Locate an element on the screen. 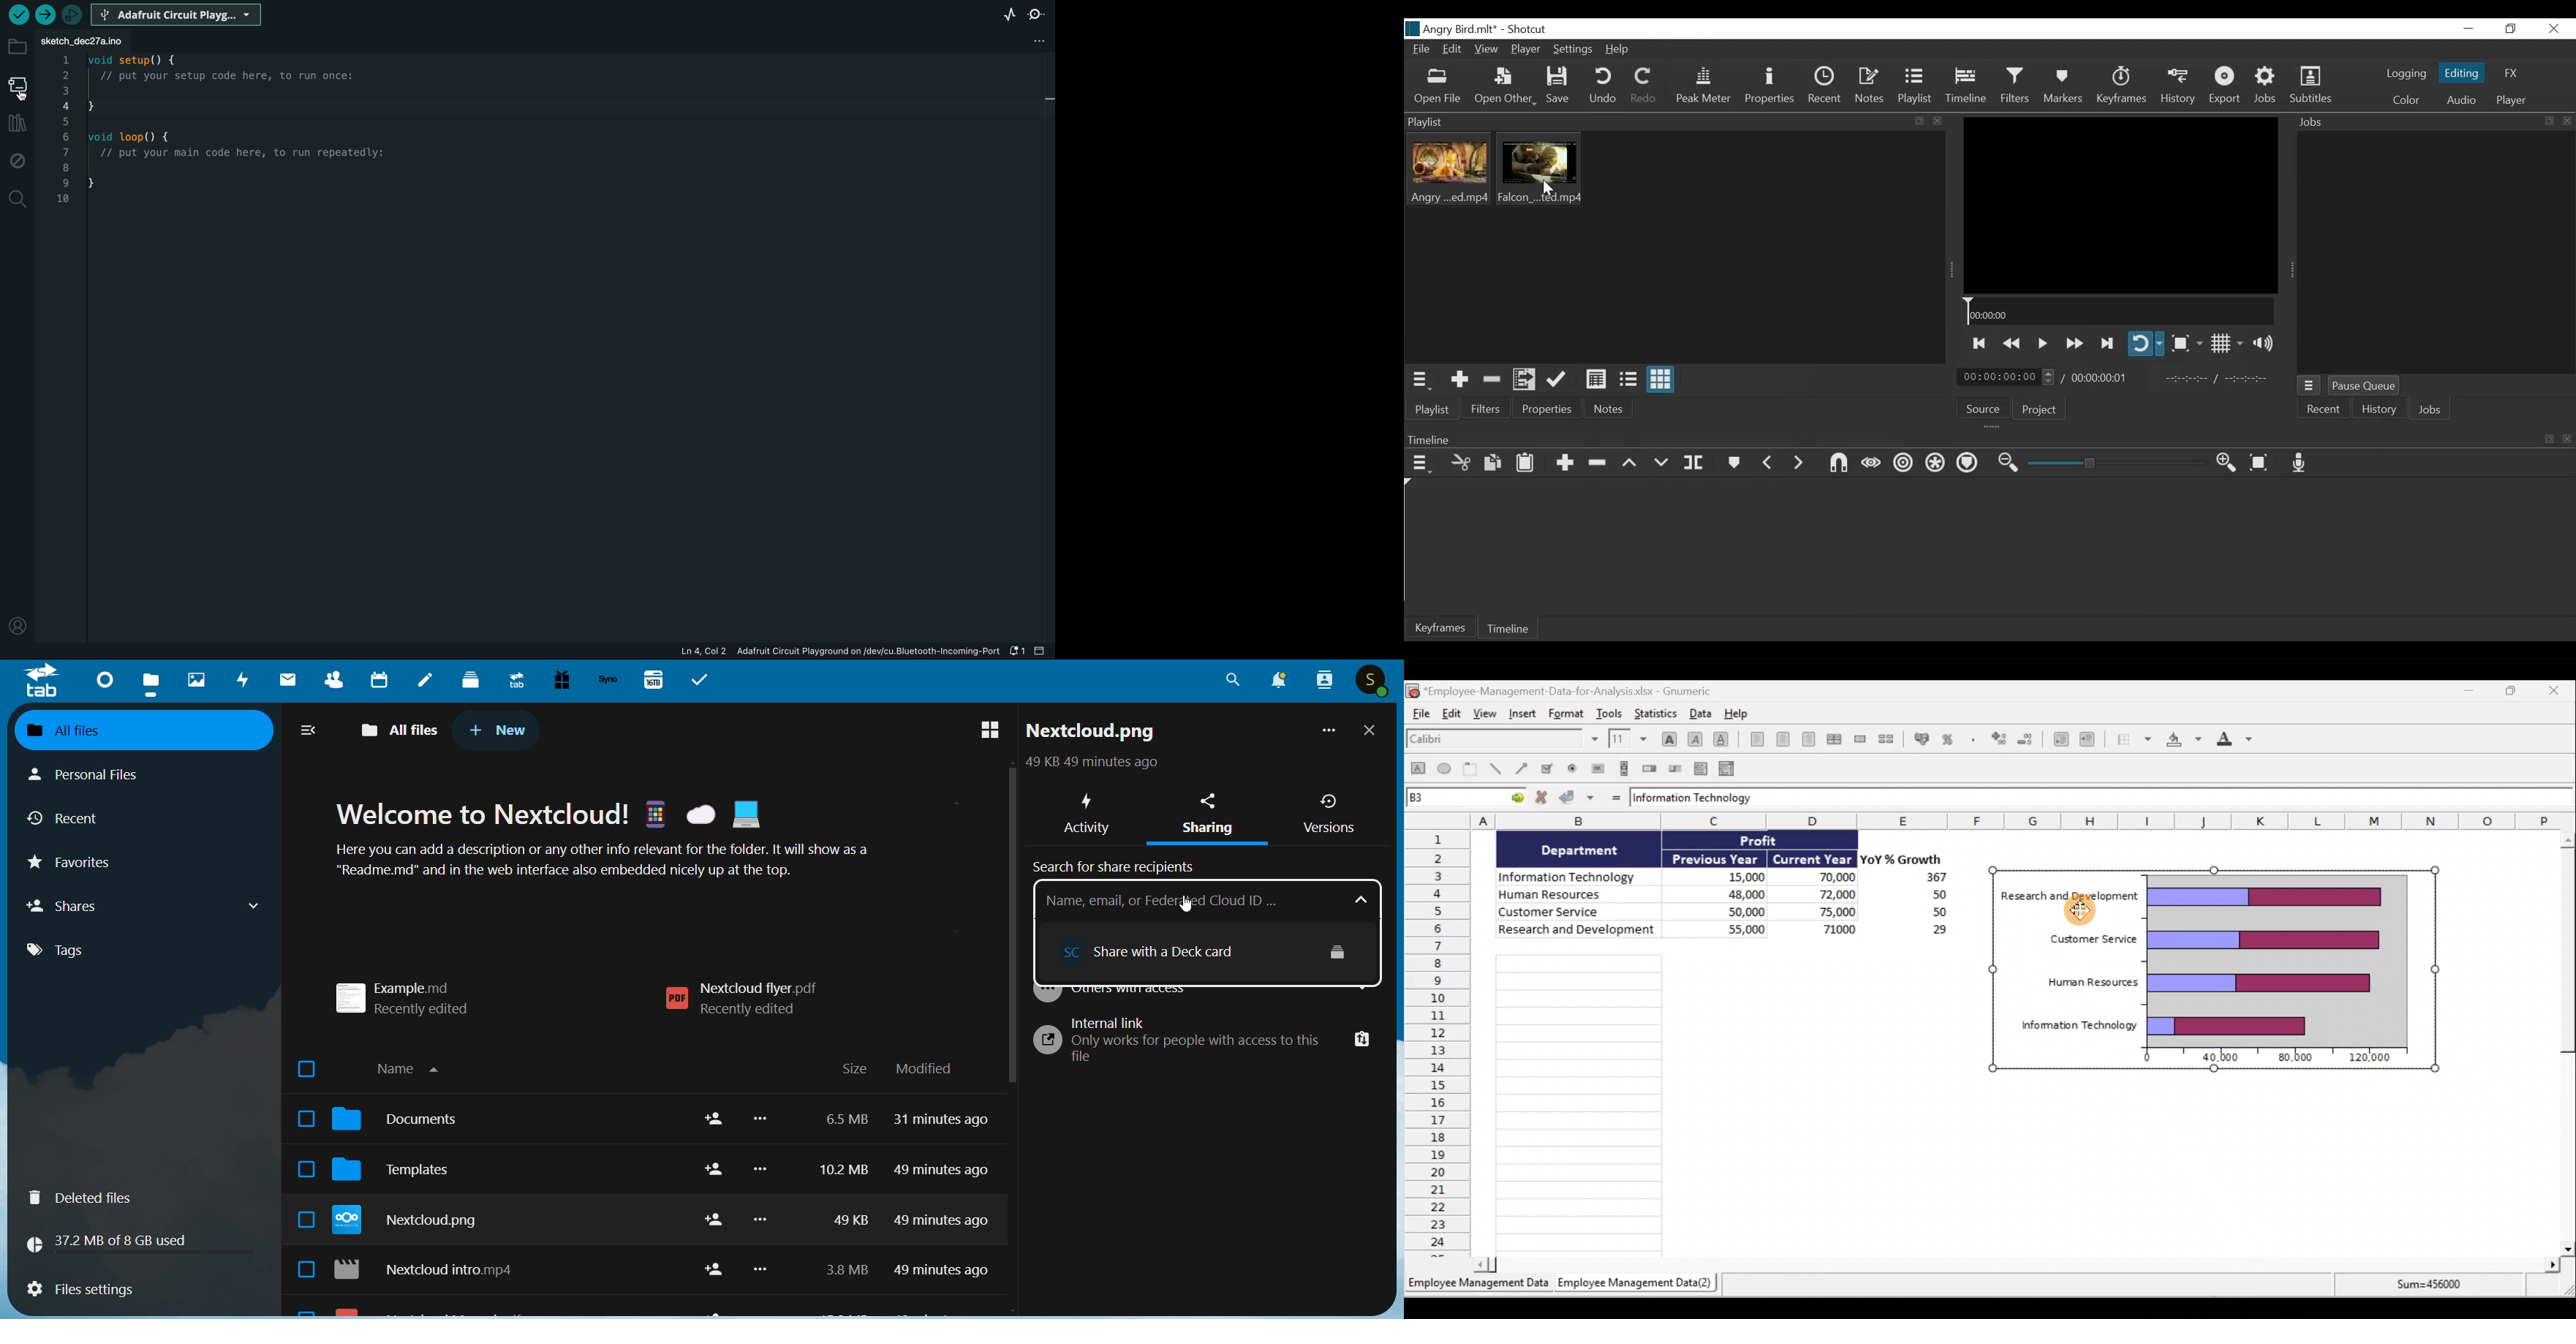  Edit is located at coordinates (1452, 714).